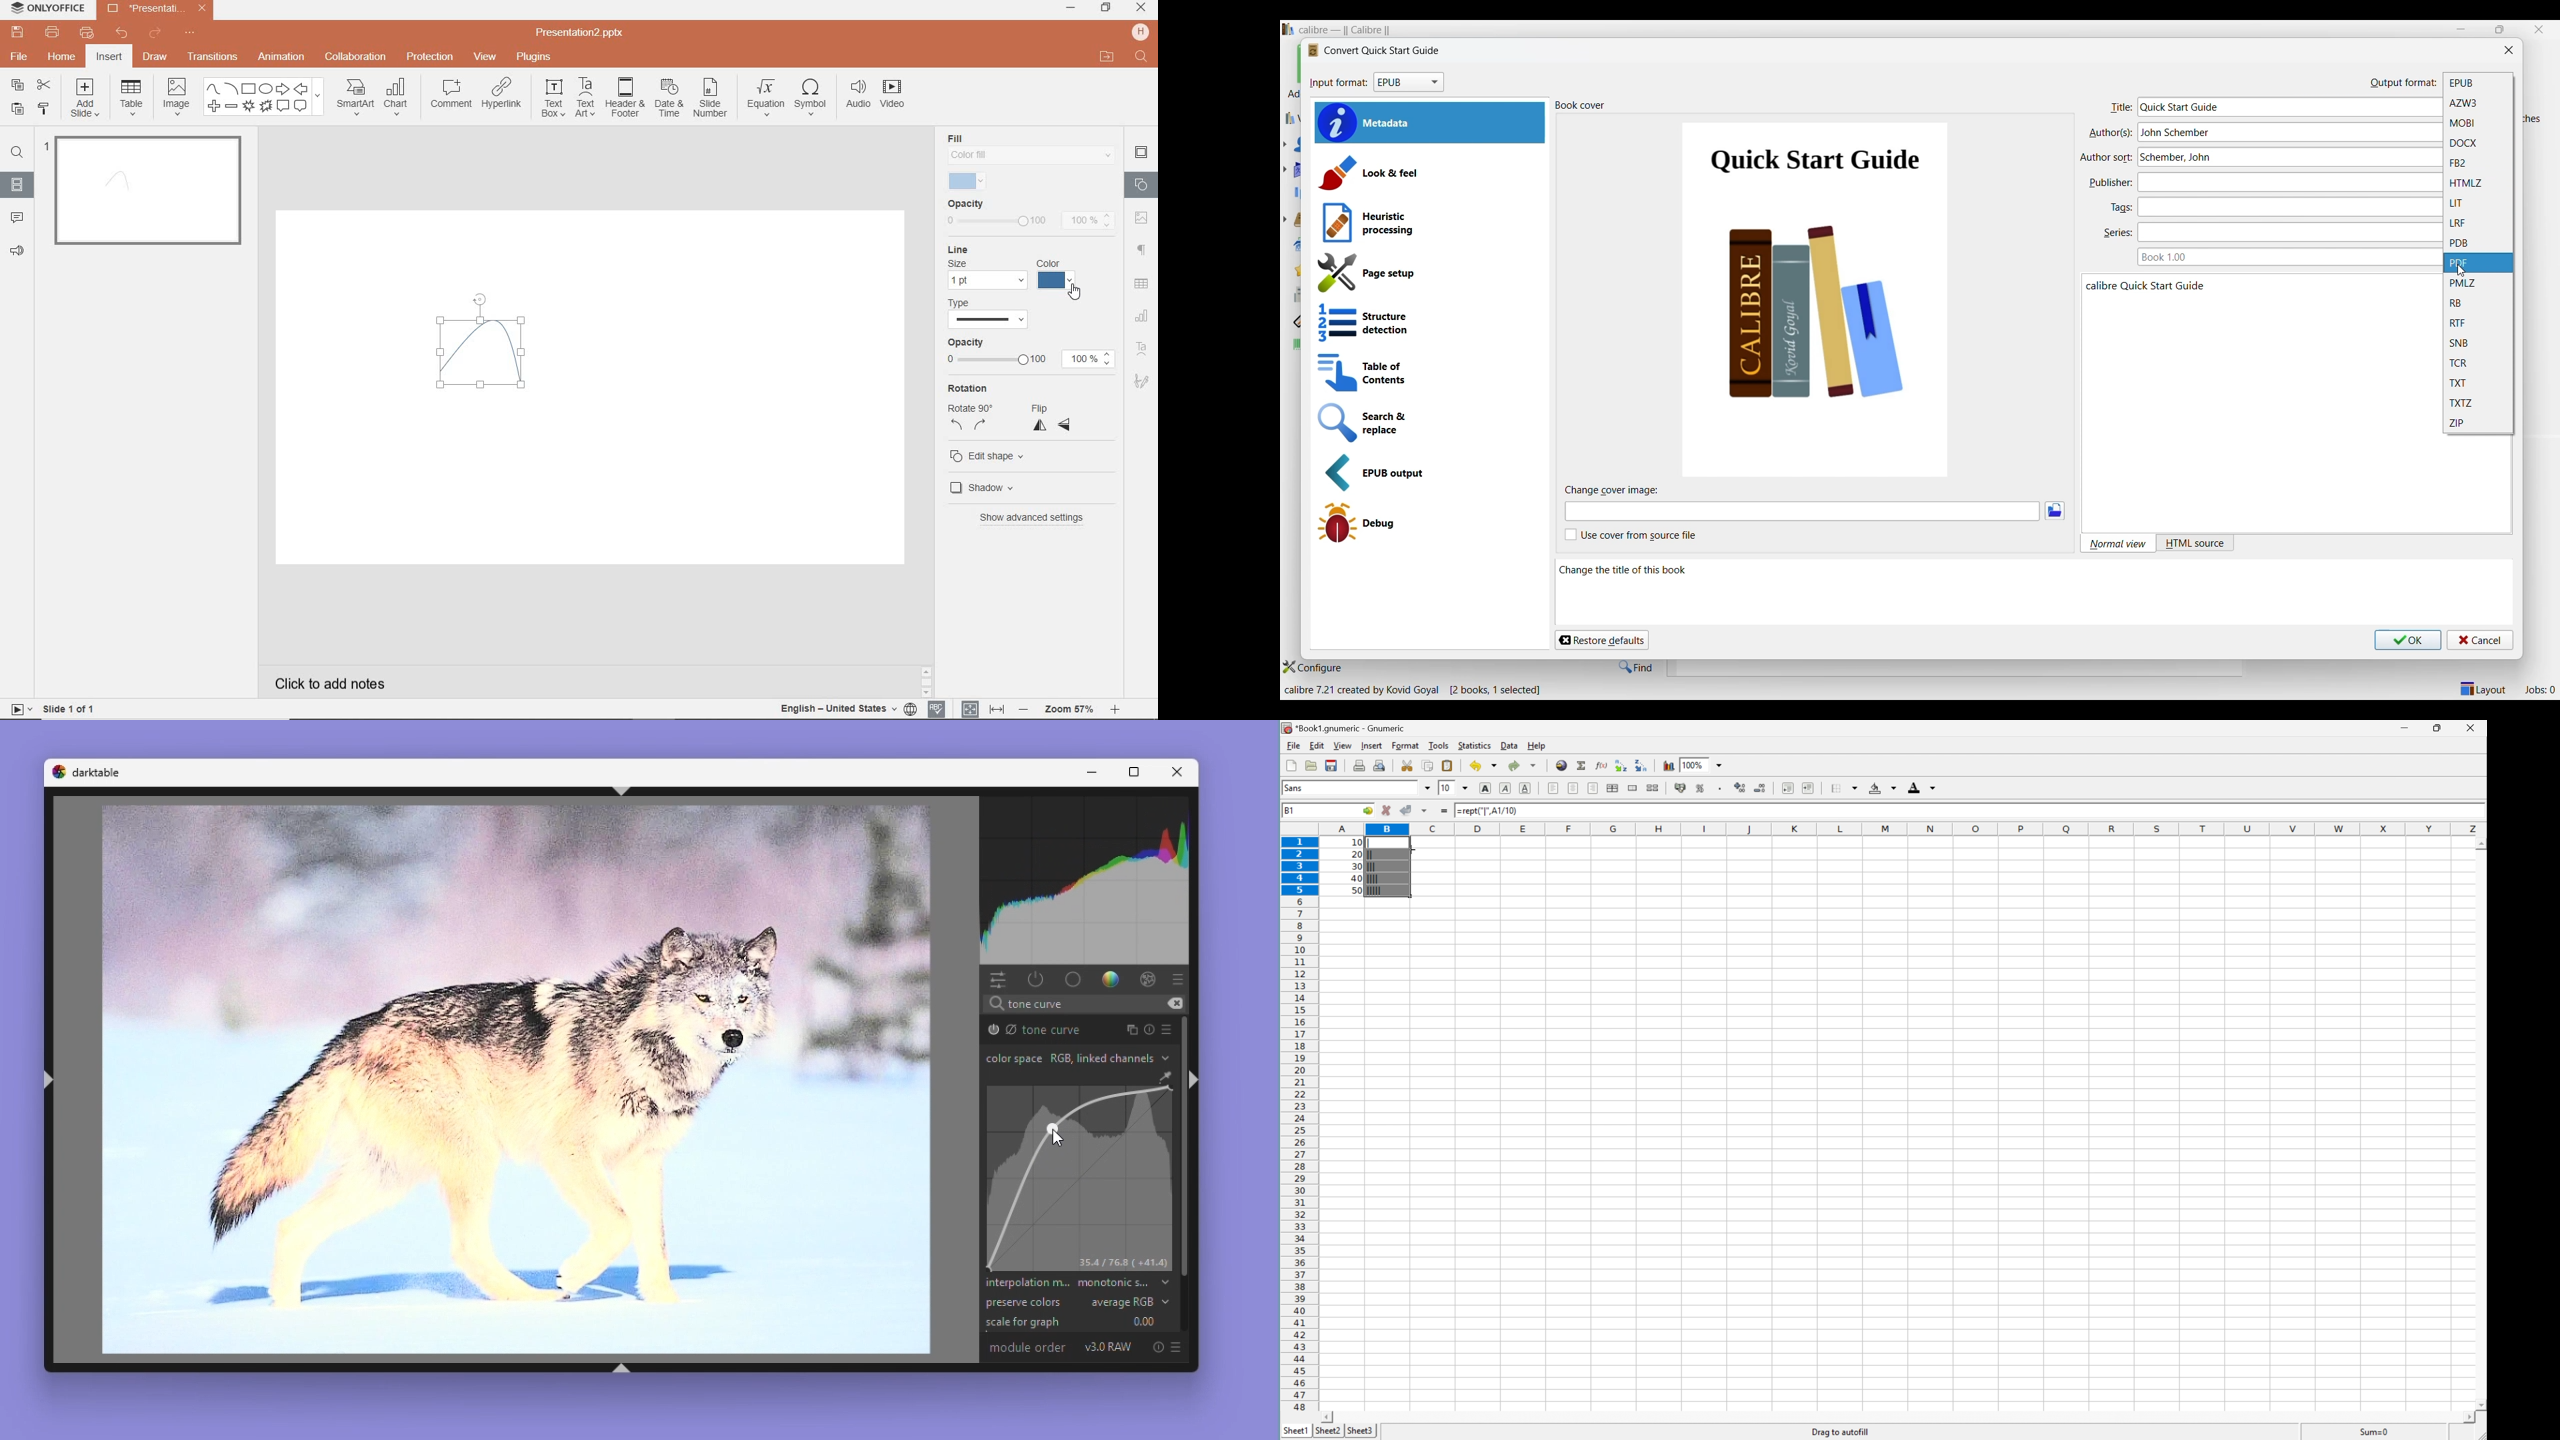  Describe the element at coordinates (848, 707) in the screenshot. I see `TEXT LANGUAGE` at that location.